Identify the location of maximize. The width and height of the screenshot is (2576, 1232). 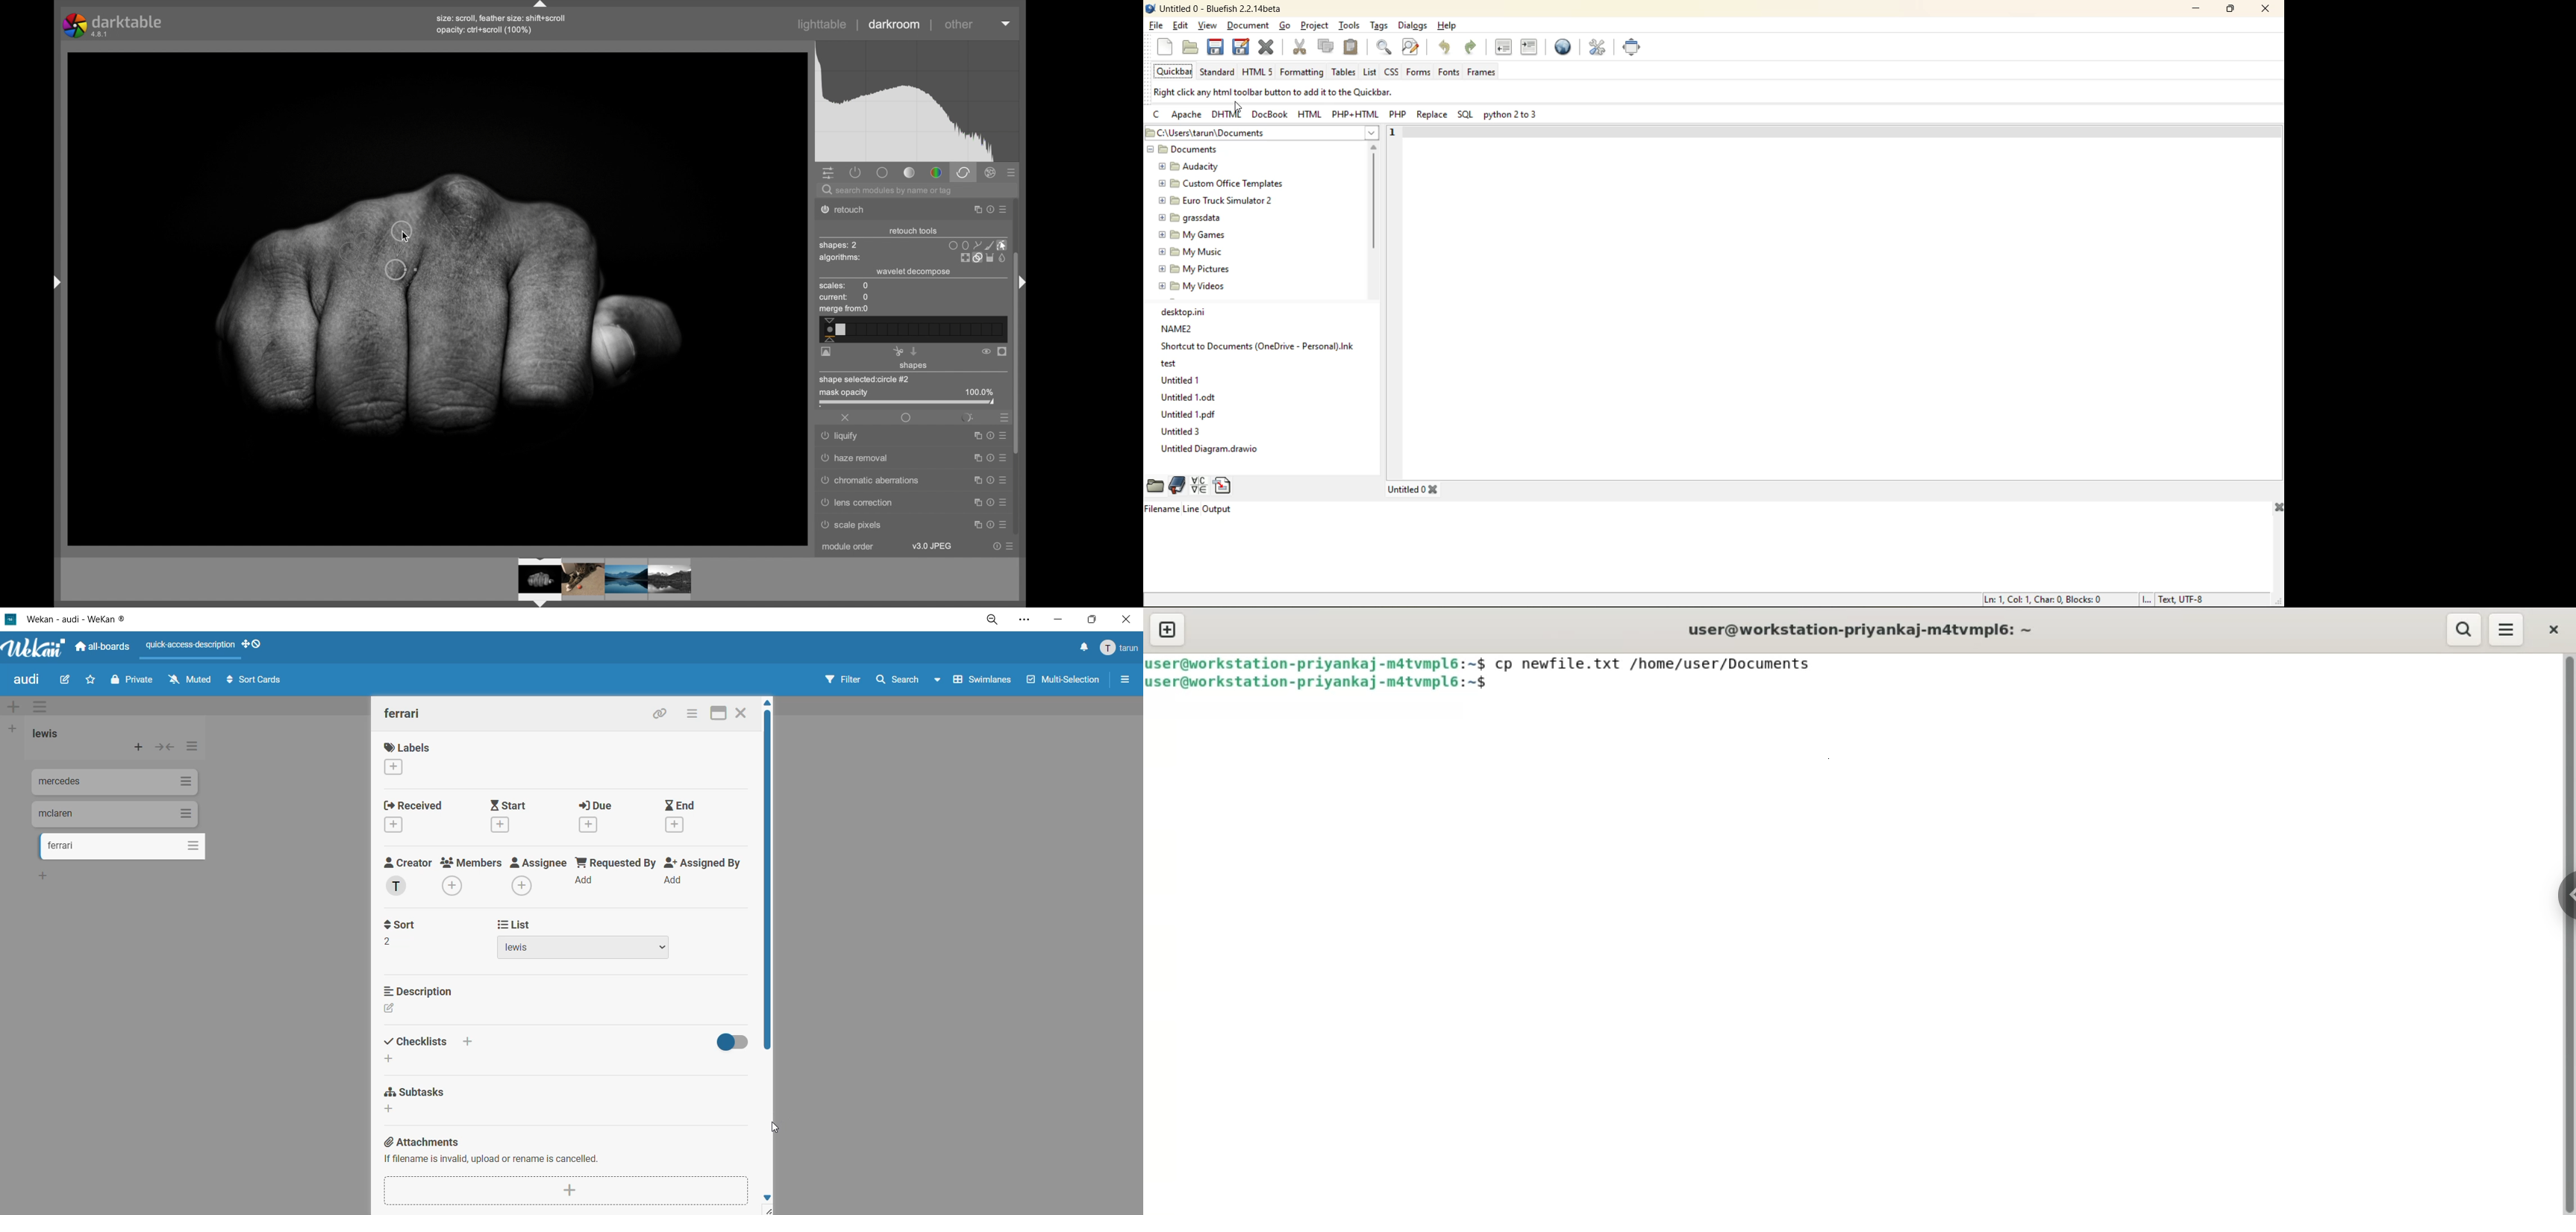
(718, 714).